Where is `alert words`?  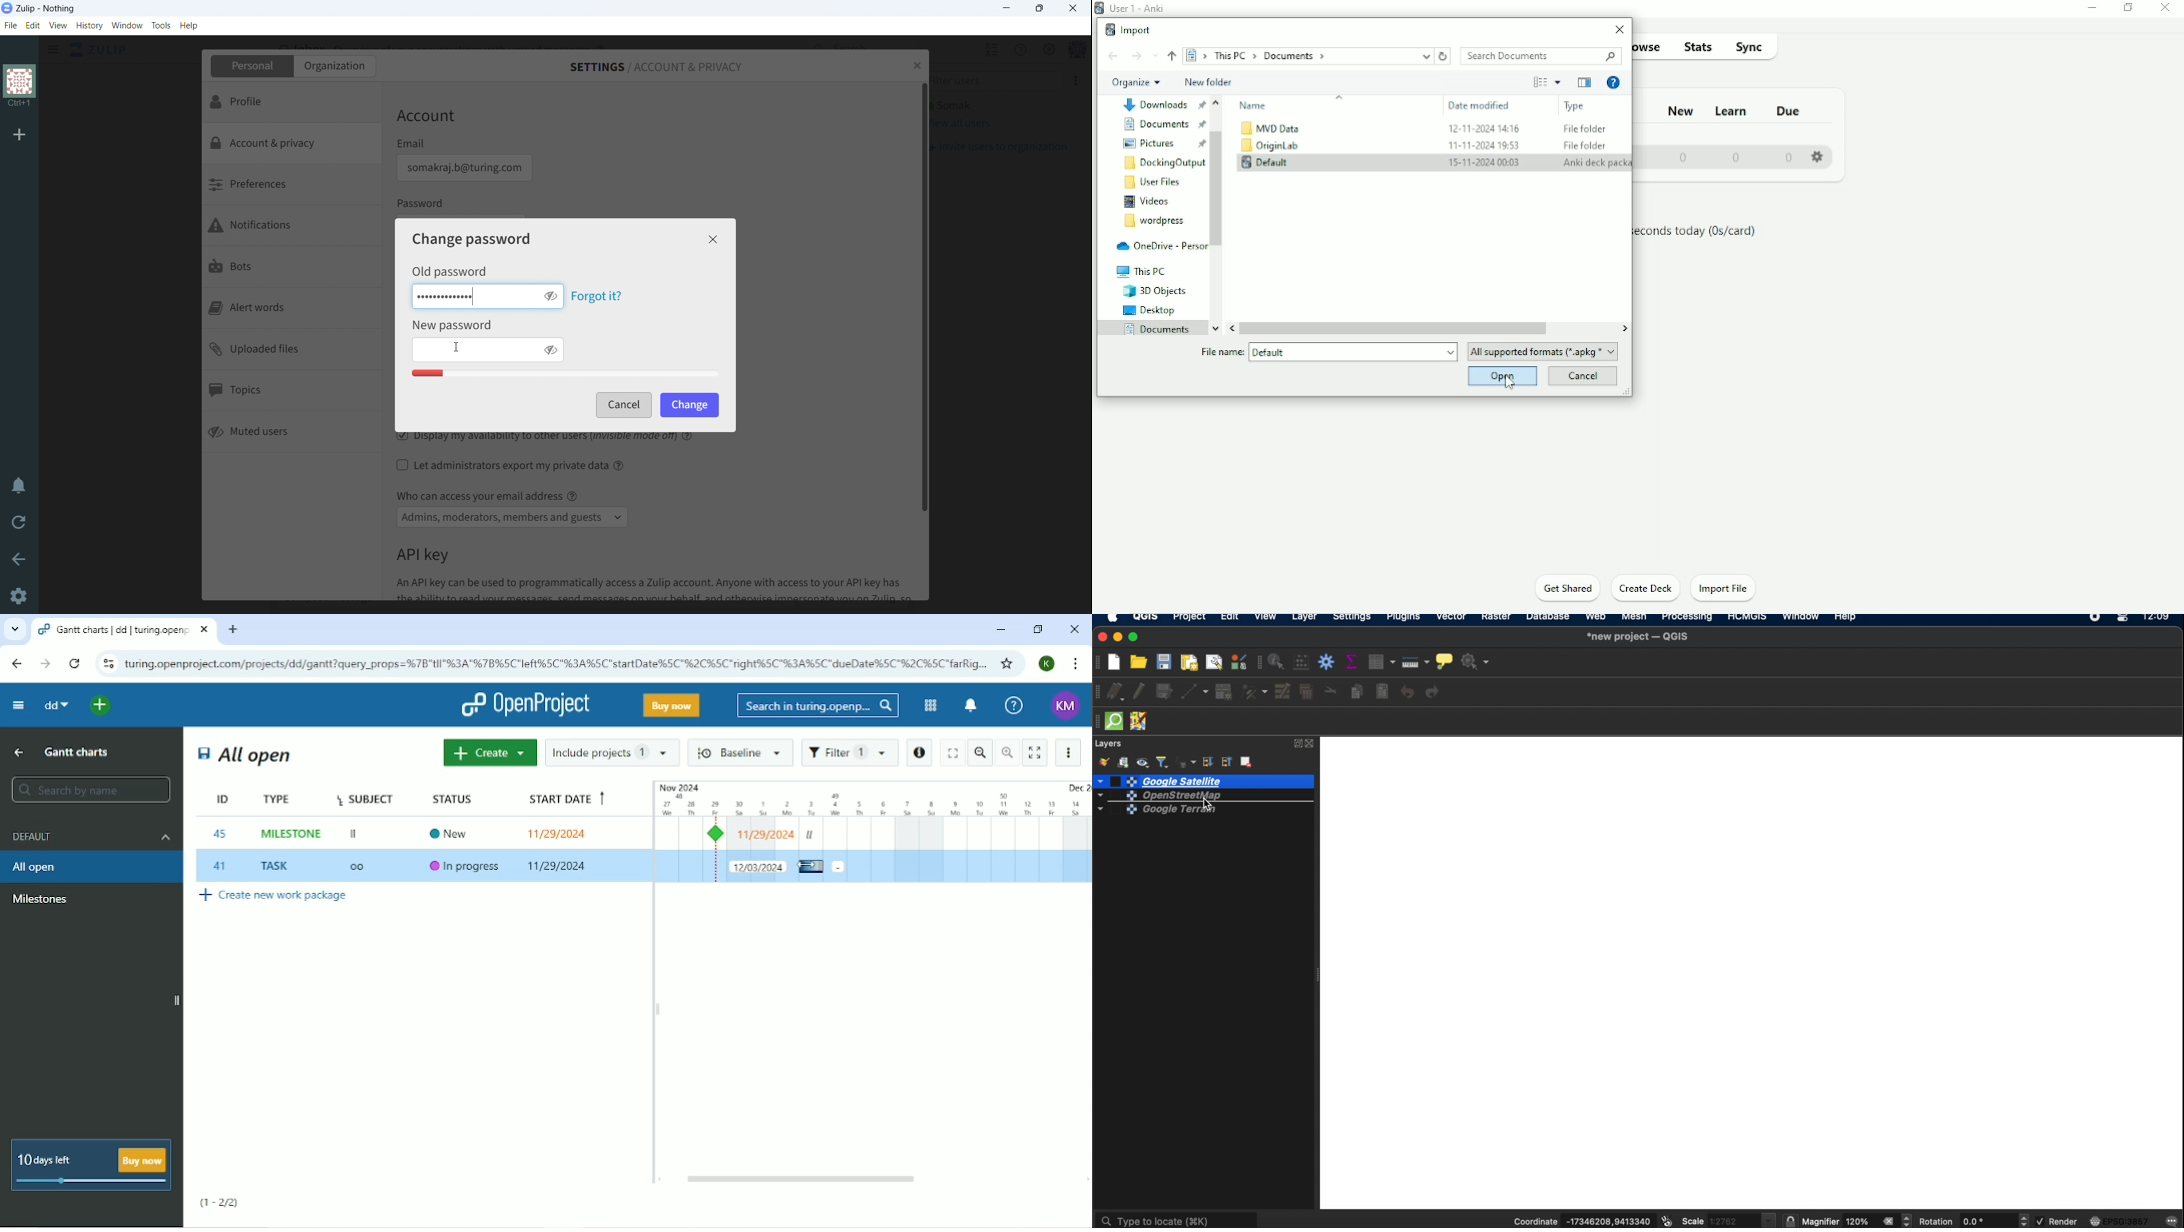
alert words is located at coordinates (293, 308).